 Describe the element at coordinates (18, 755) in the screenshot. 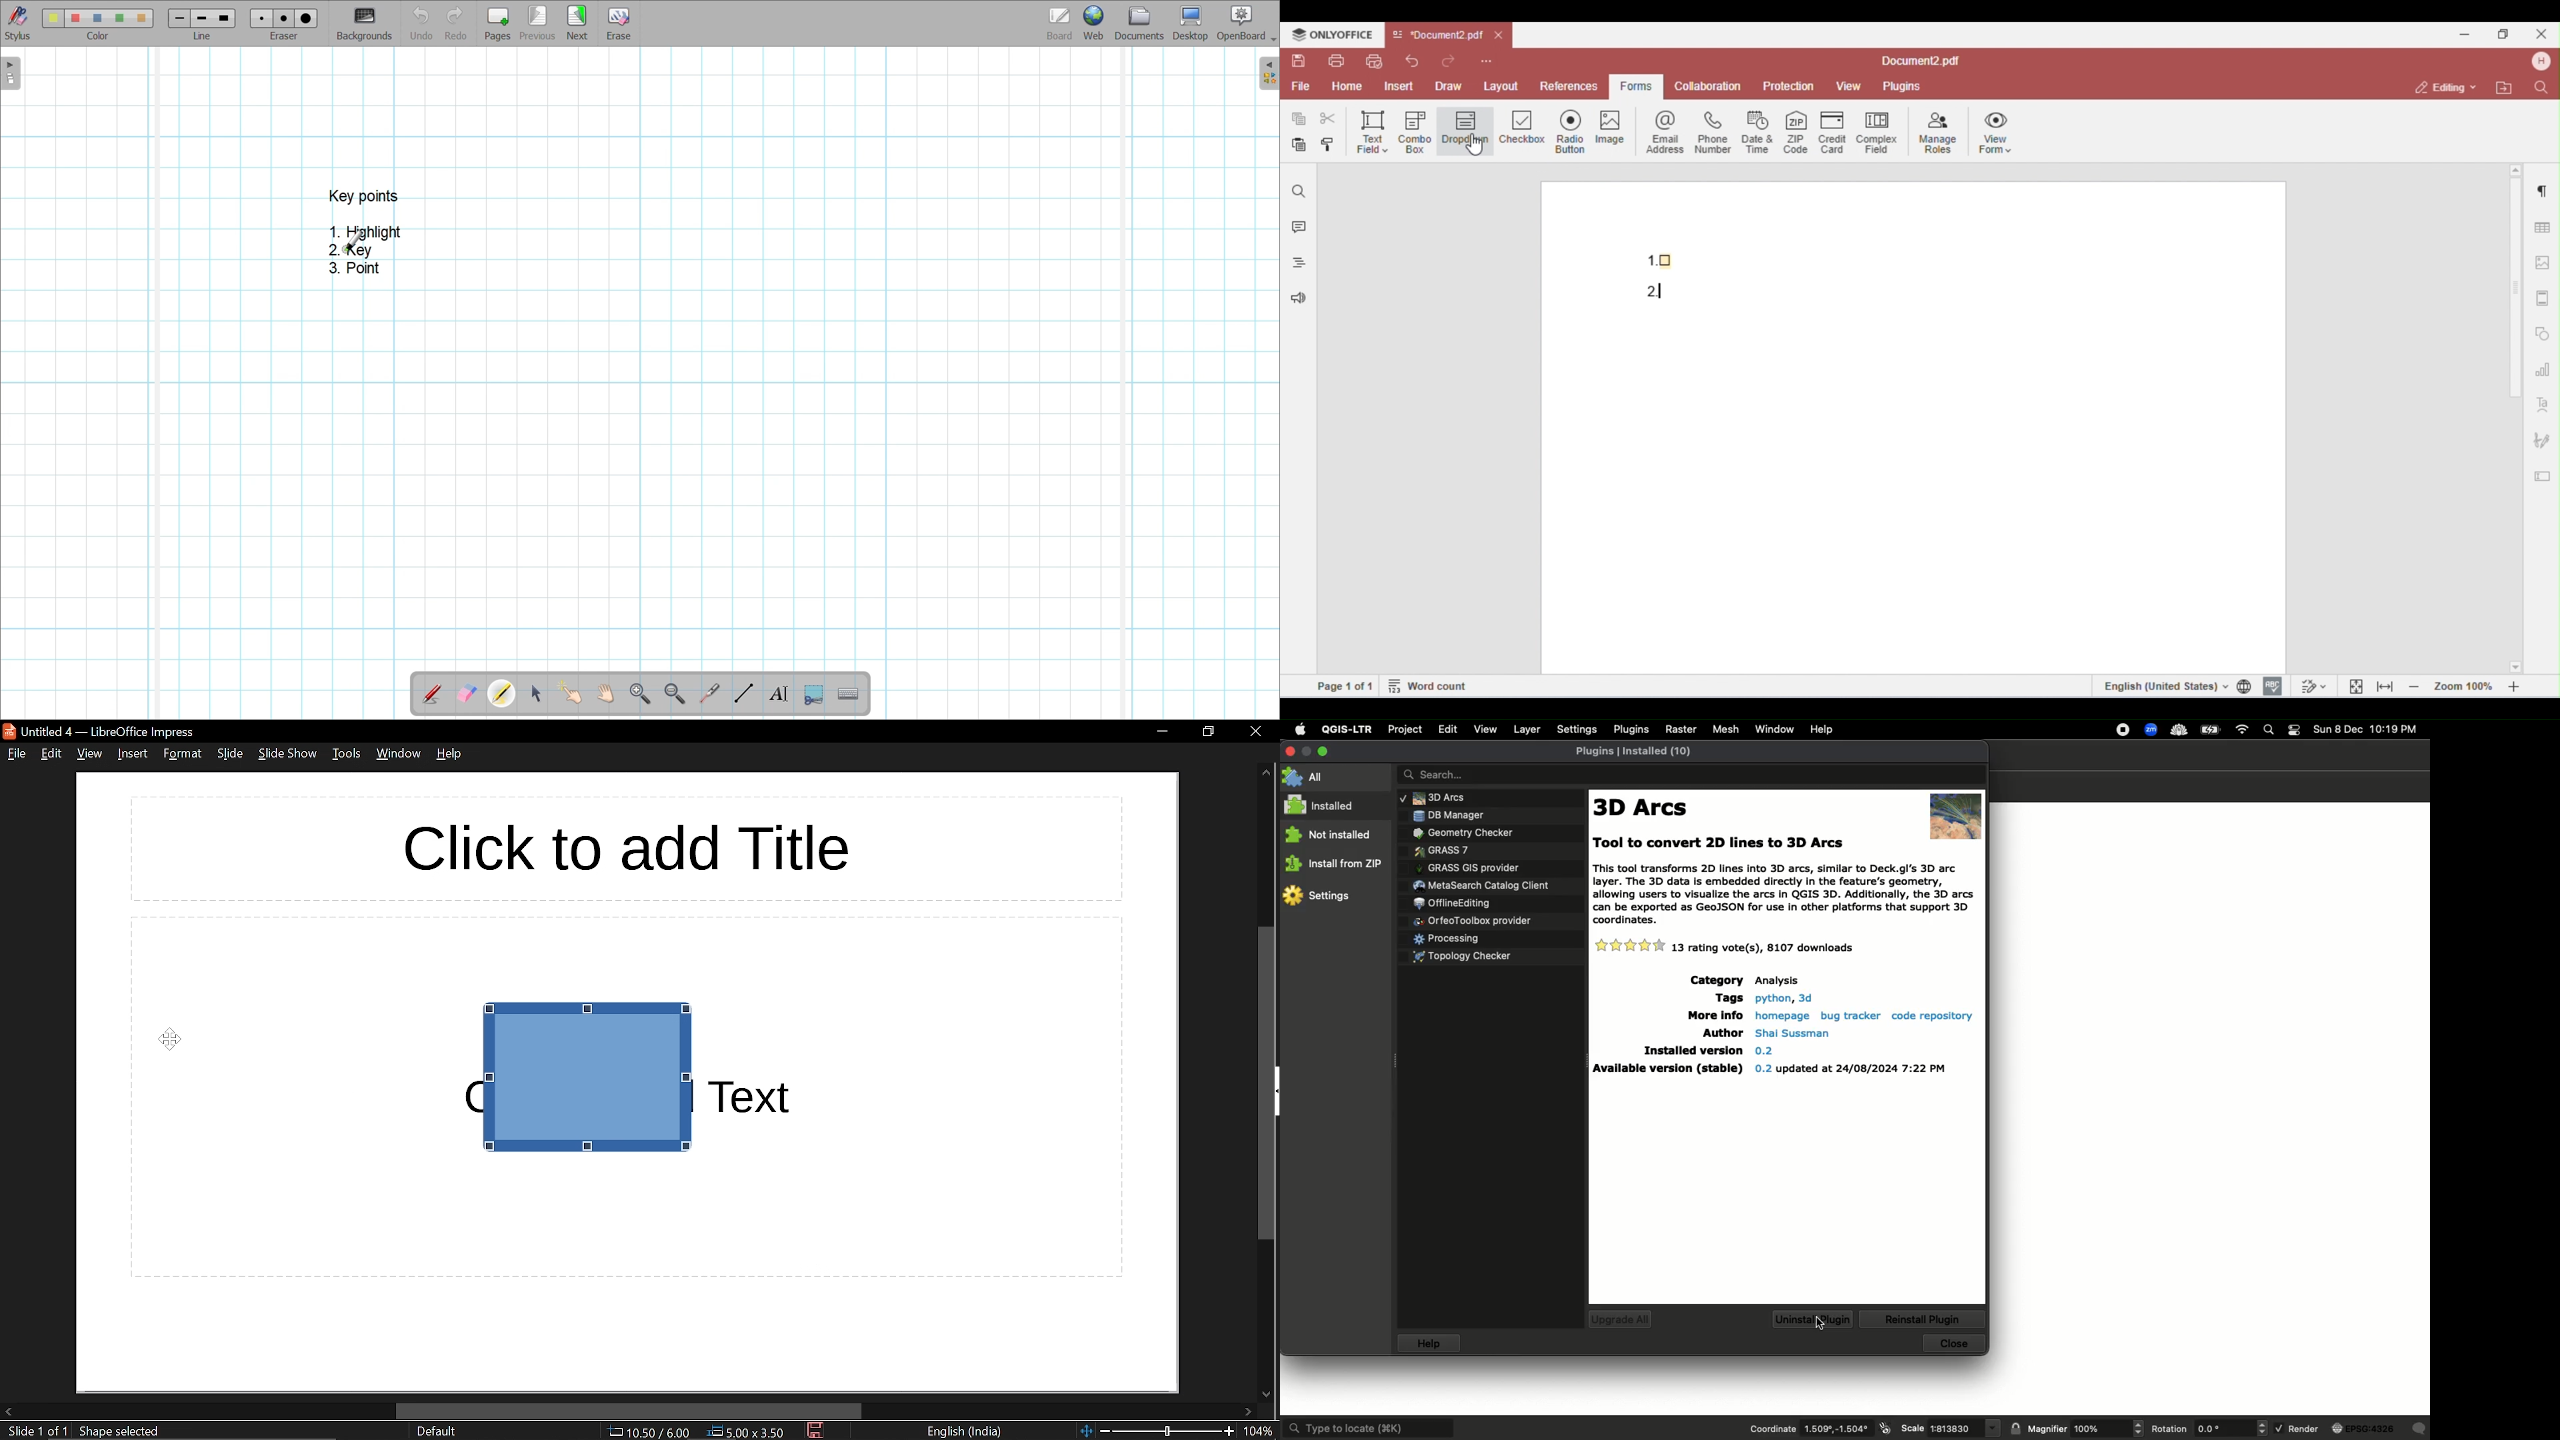

I see `file` at that location.